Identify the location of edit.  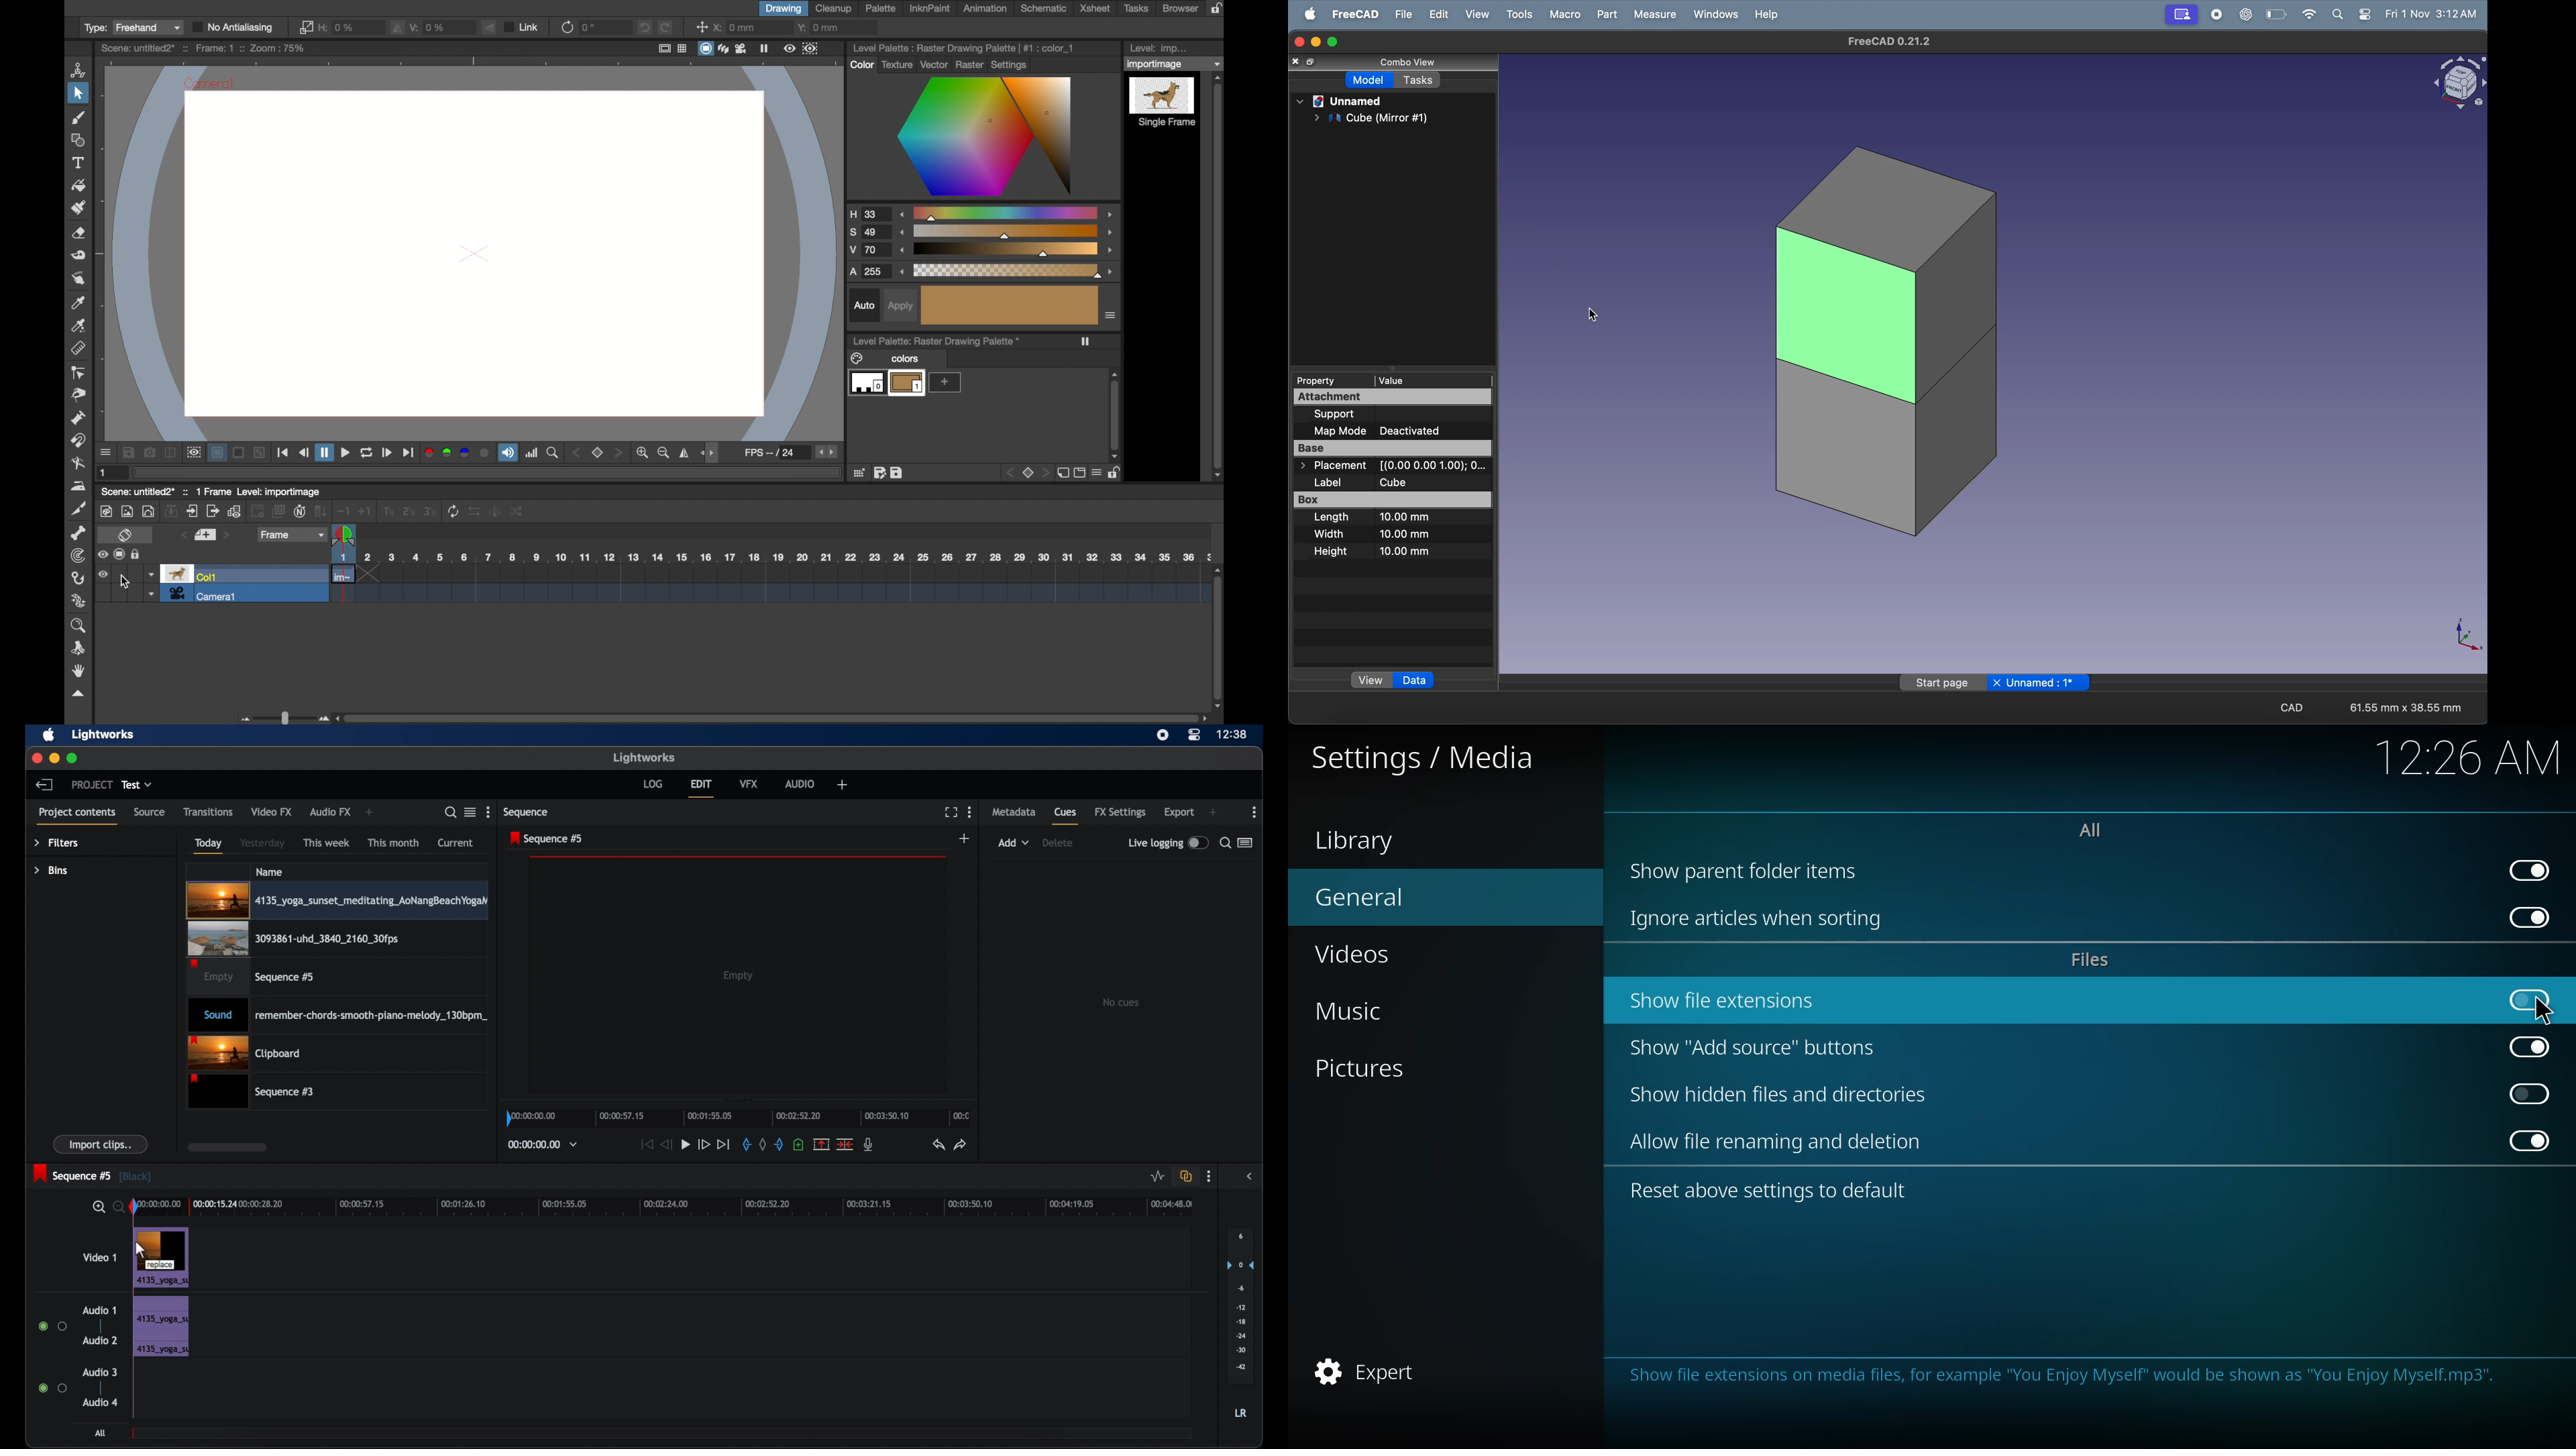
(879, 472).